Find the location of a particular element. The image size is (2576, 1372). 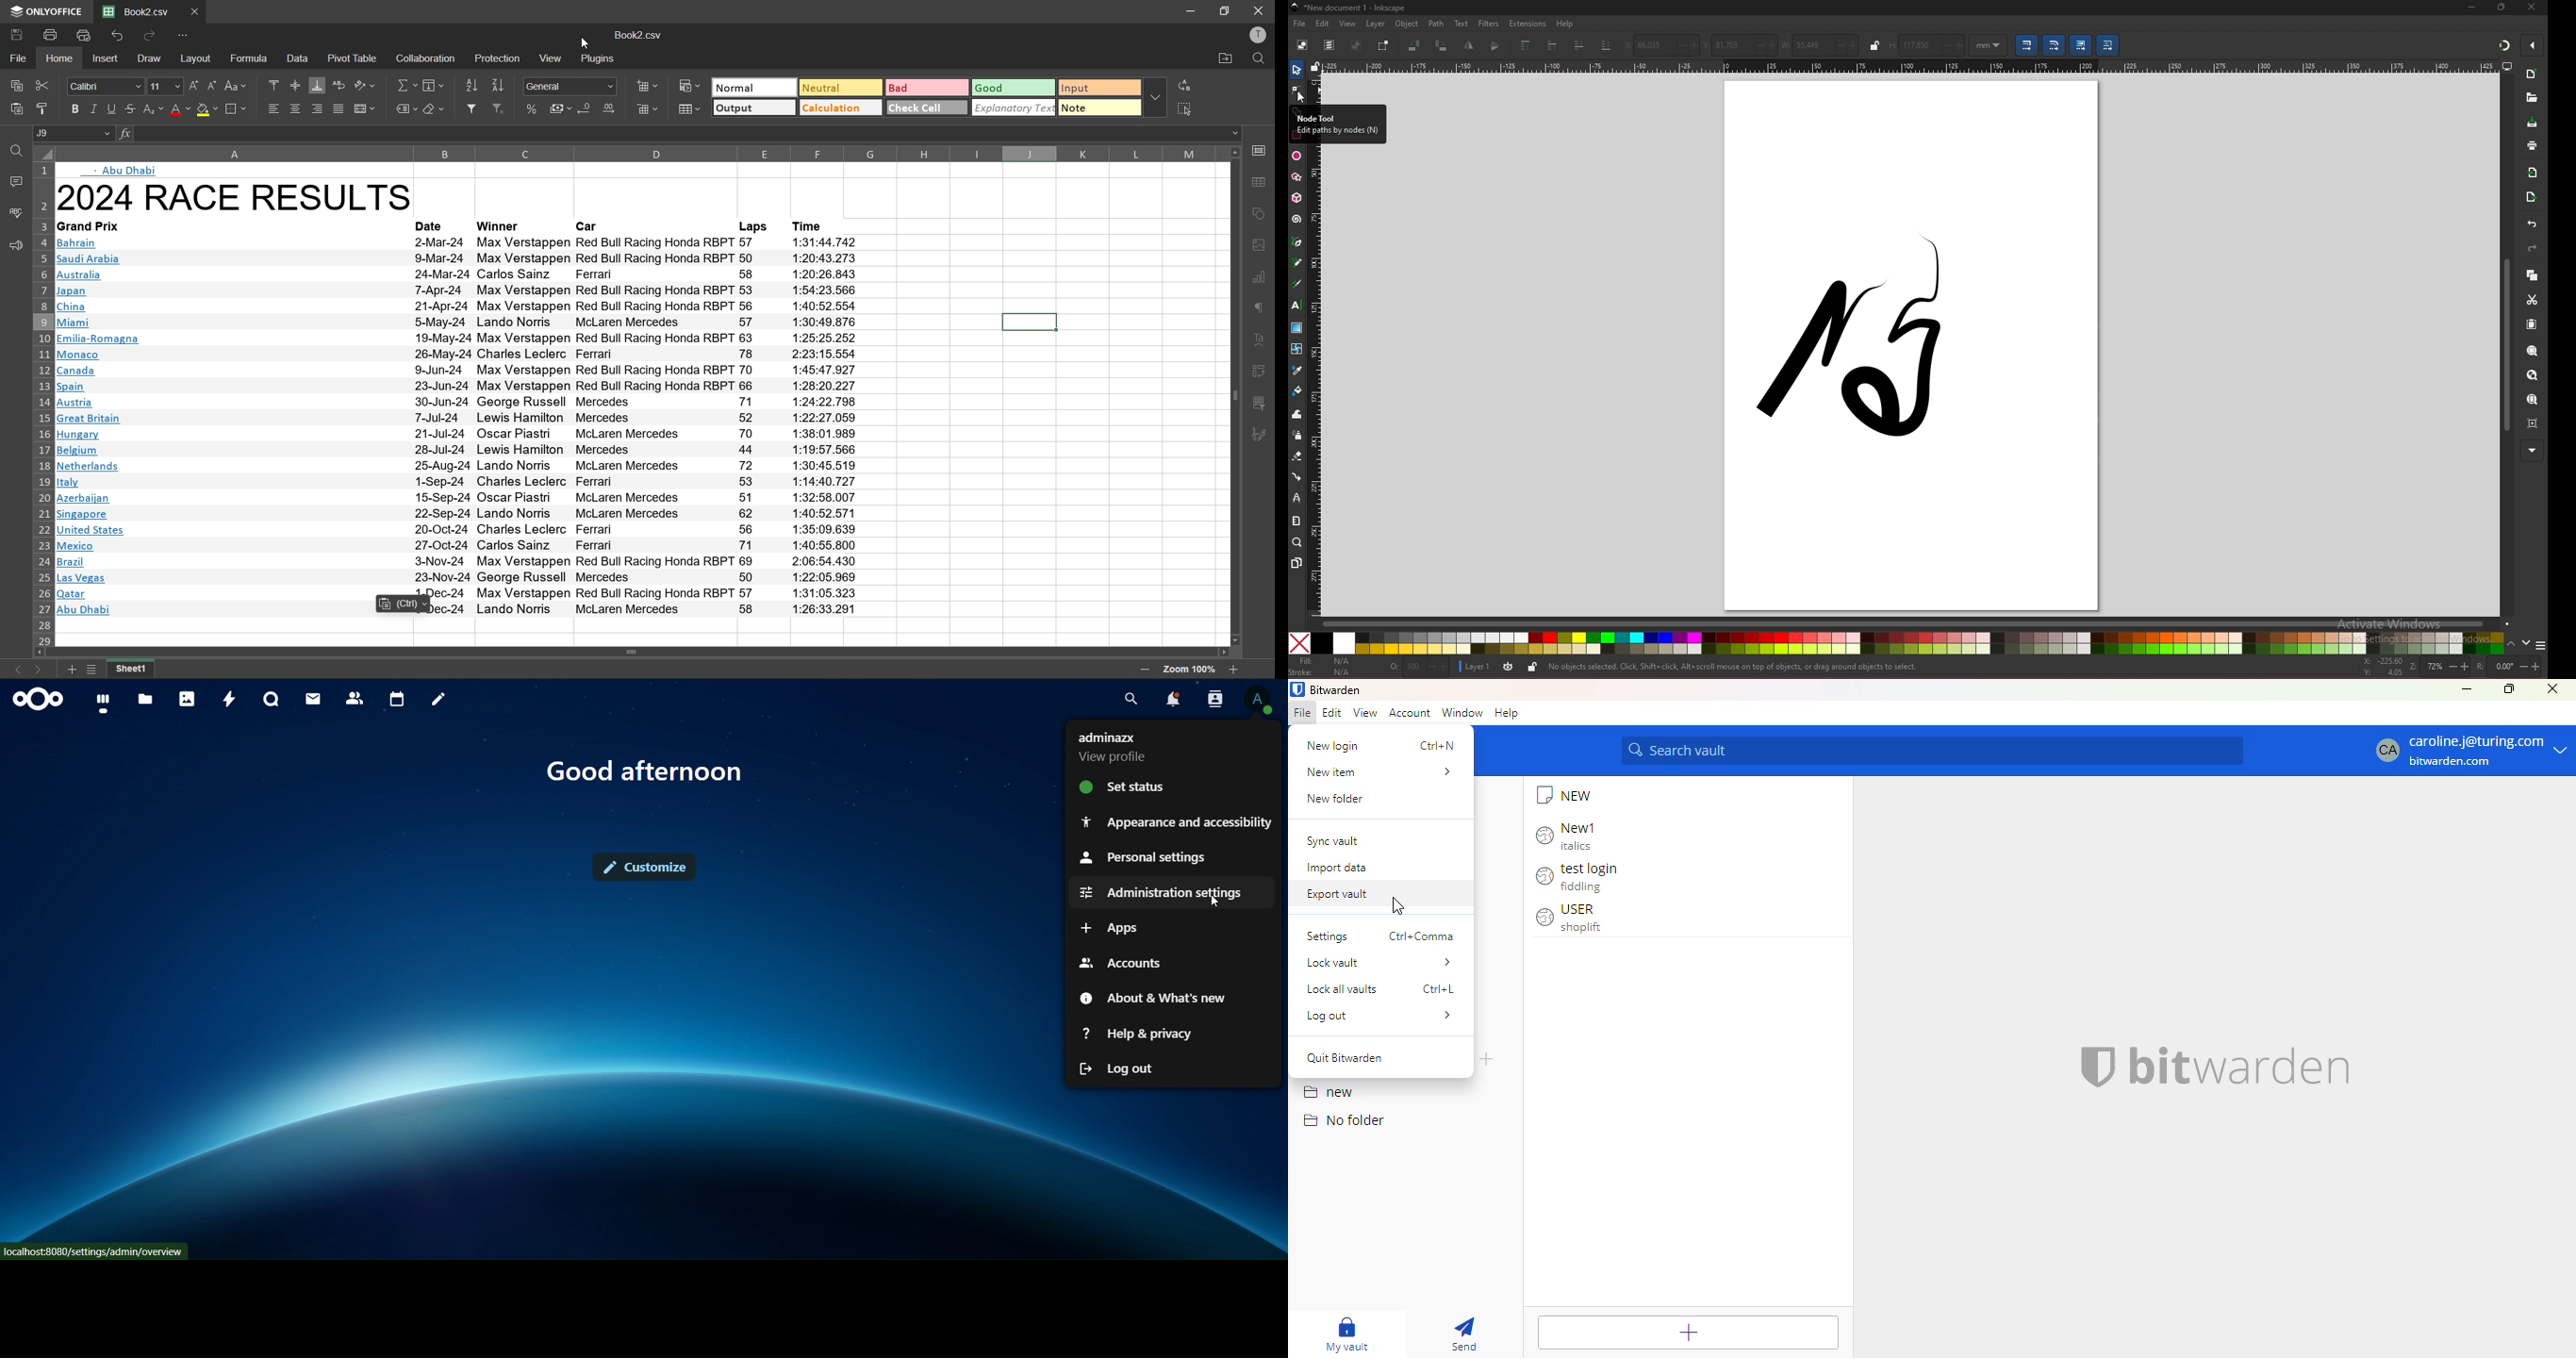

text is located at coordinates (649, 773).